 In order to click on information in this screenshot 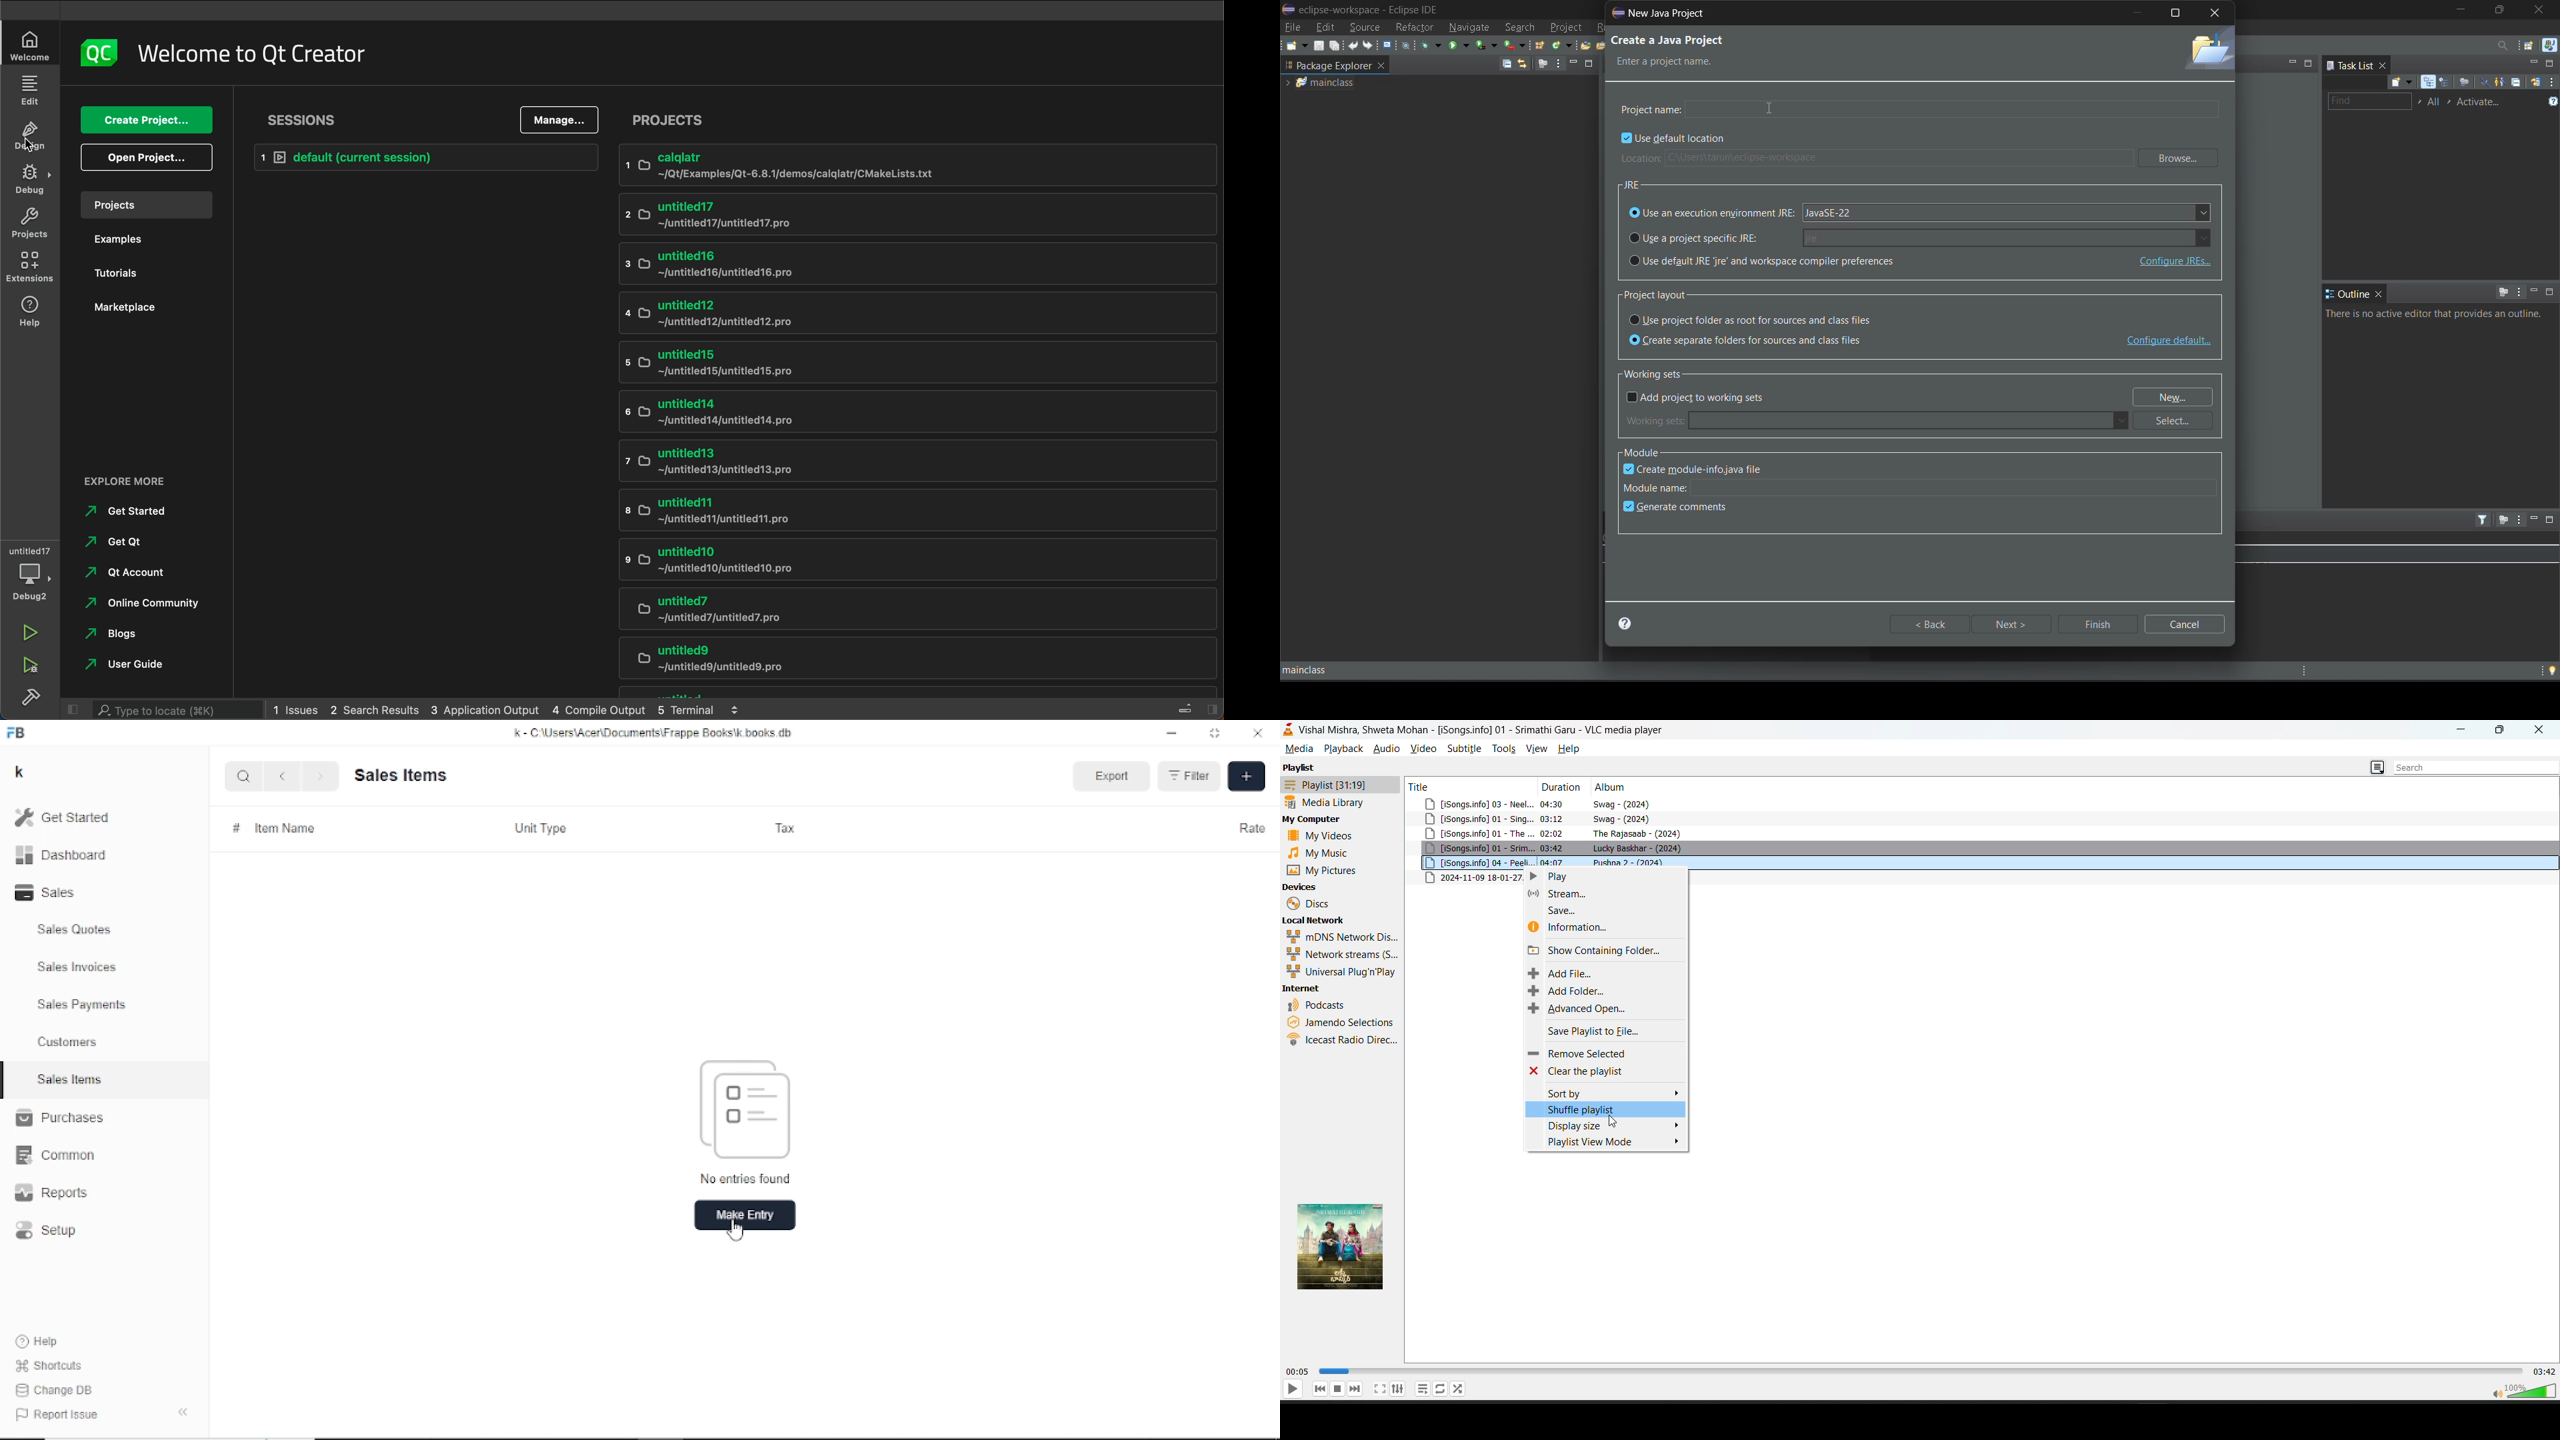, I will do `click(1566, 928)`.